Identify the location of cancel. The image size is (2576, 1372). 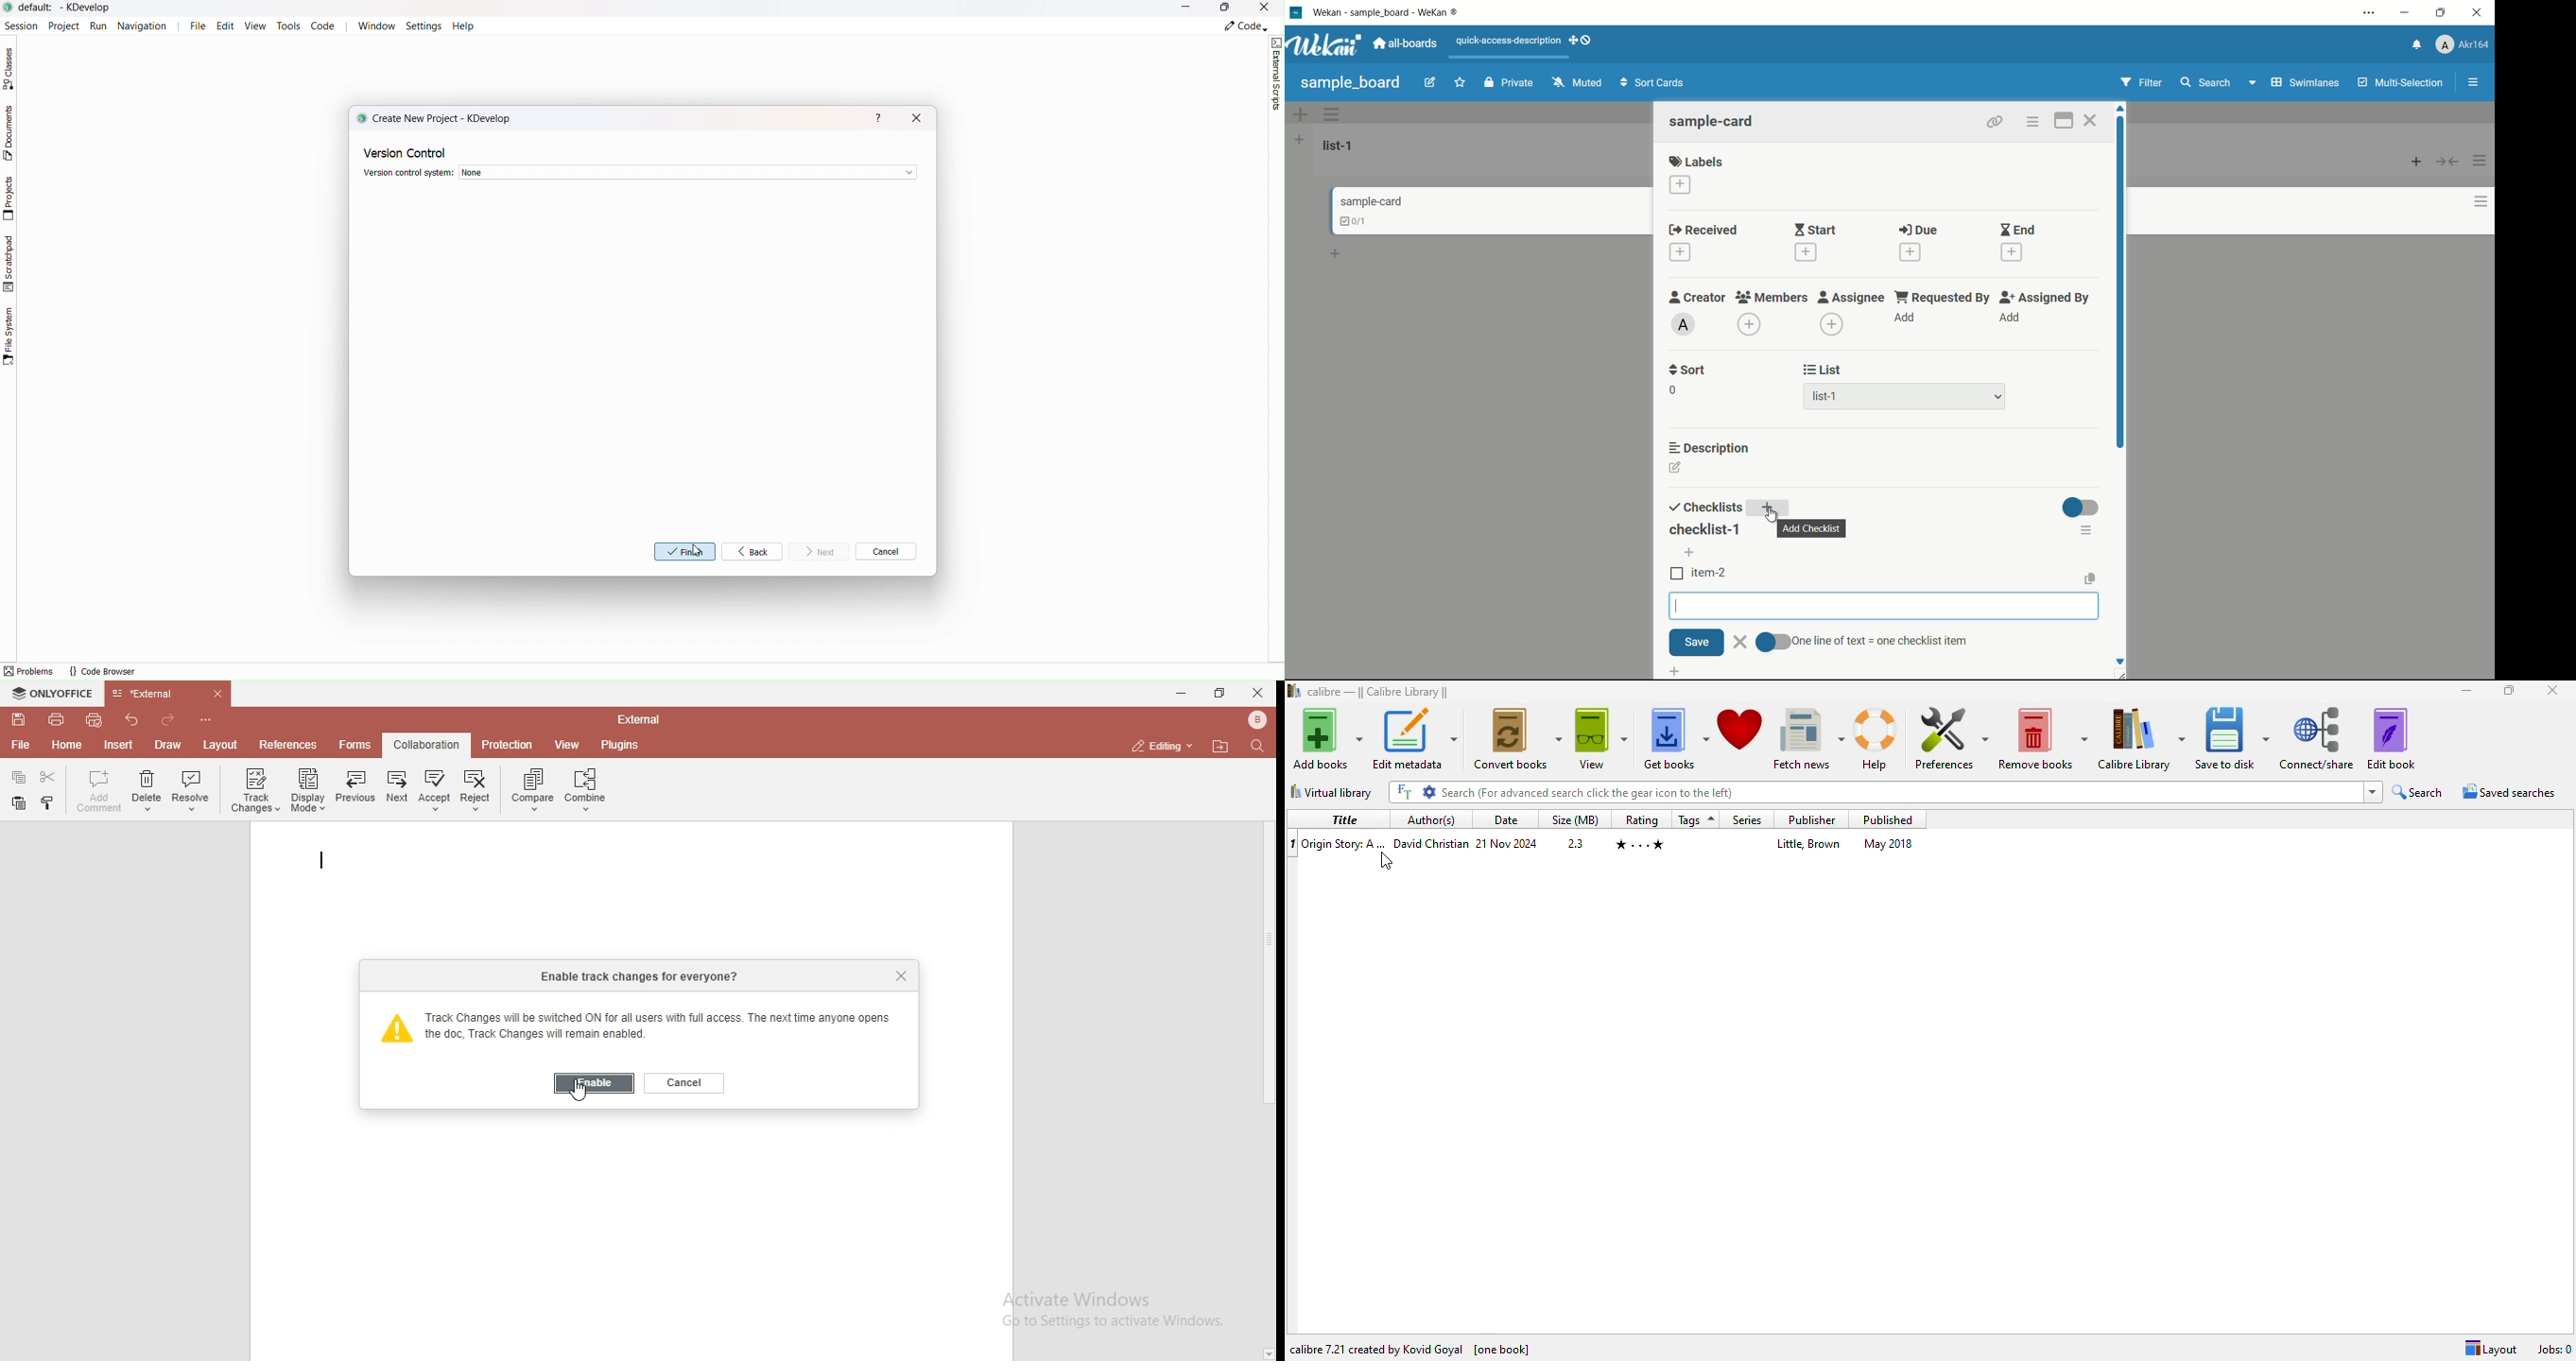
(683, 1082).